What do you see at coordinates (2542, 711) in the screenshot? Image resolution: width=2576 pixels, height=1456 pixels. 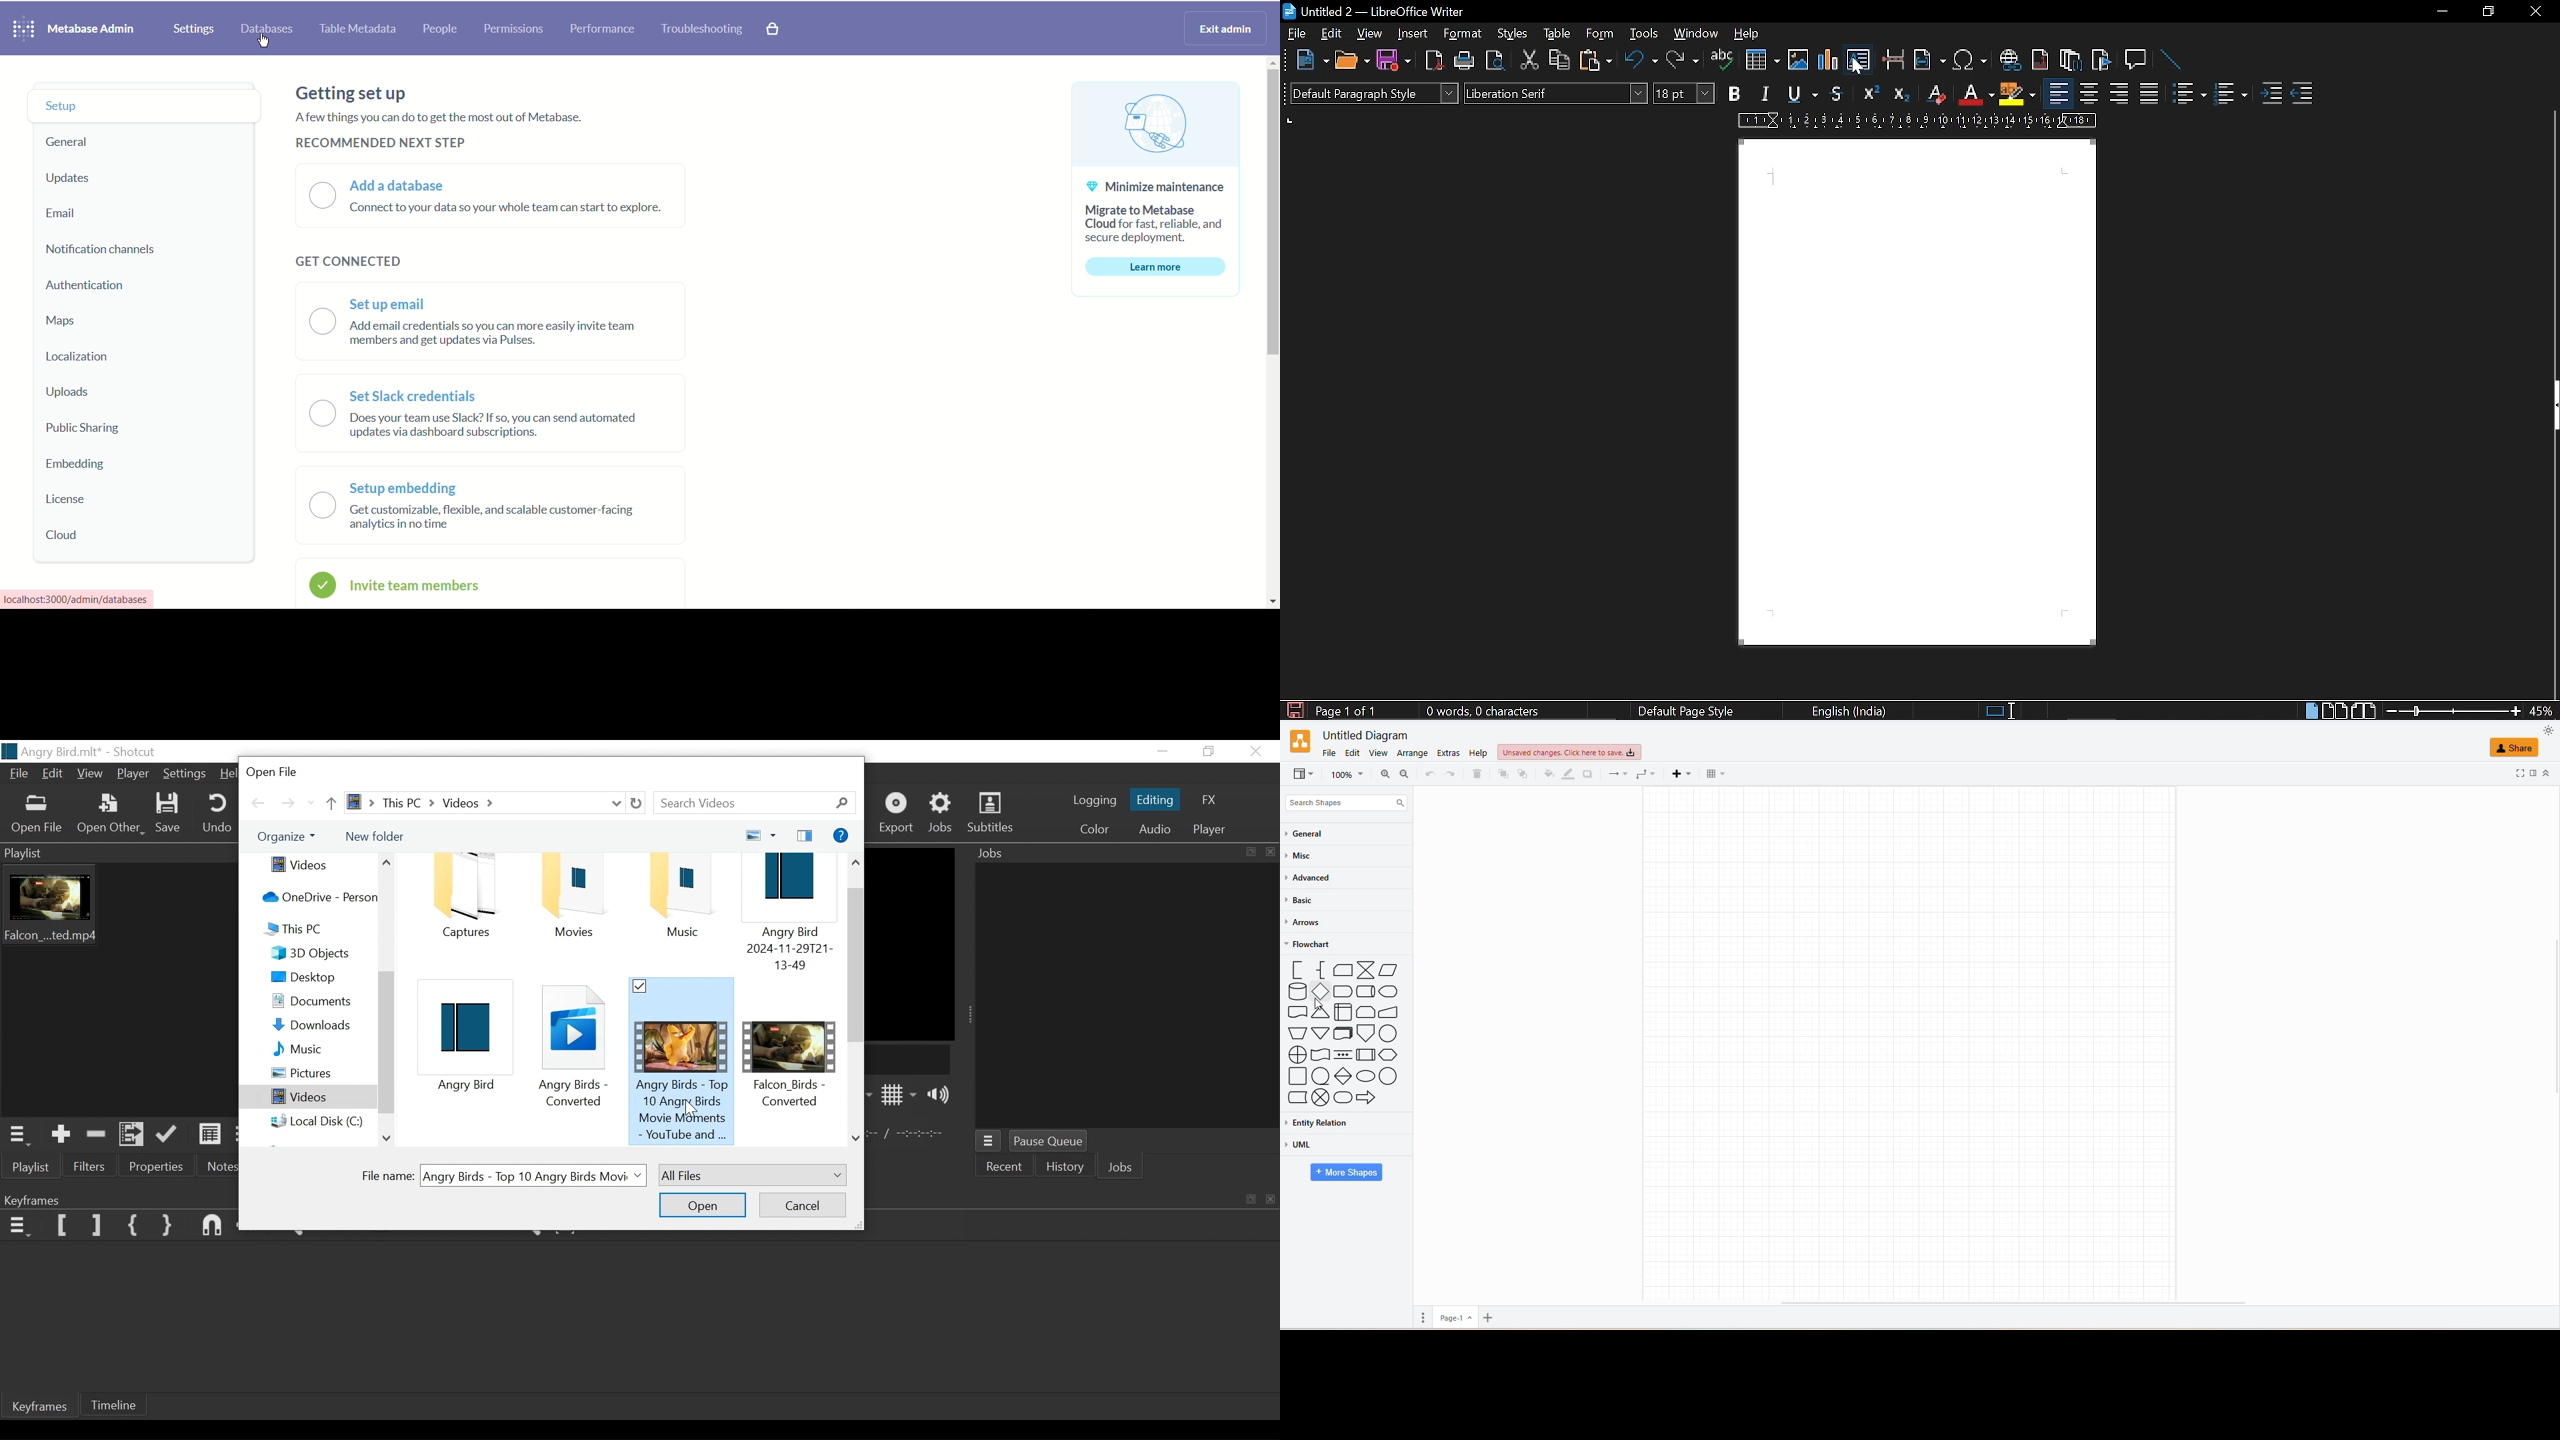 I see `current zoom` at bounding box center [2542, 711].